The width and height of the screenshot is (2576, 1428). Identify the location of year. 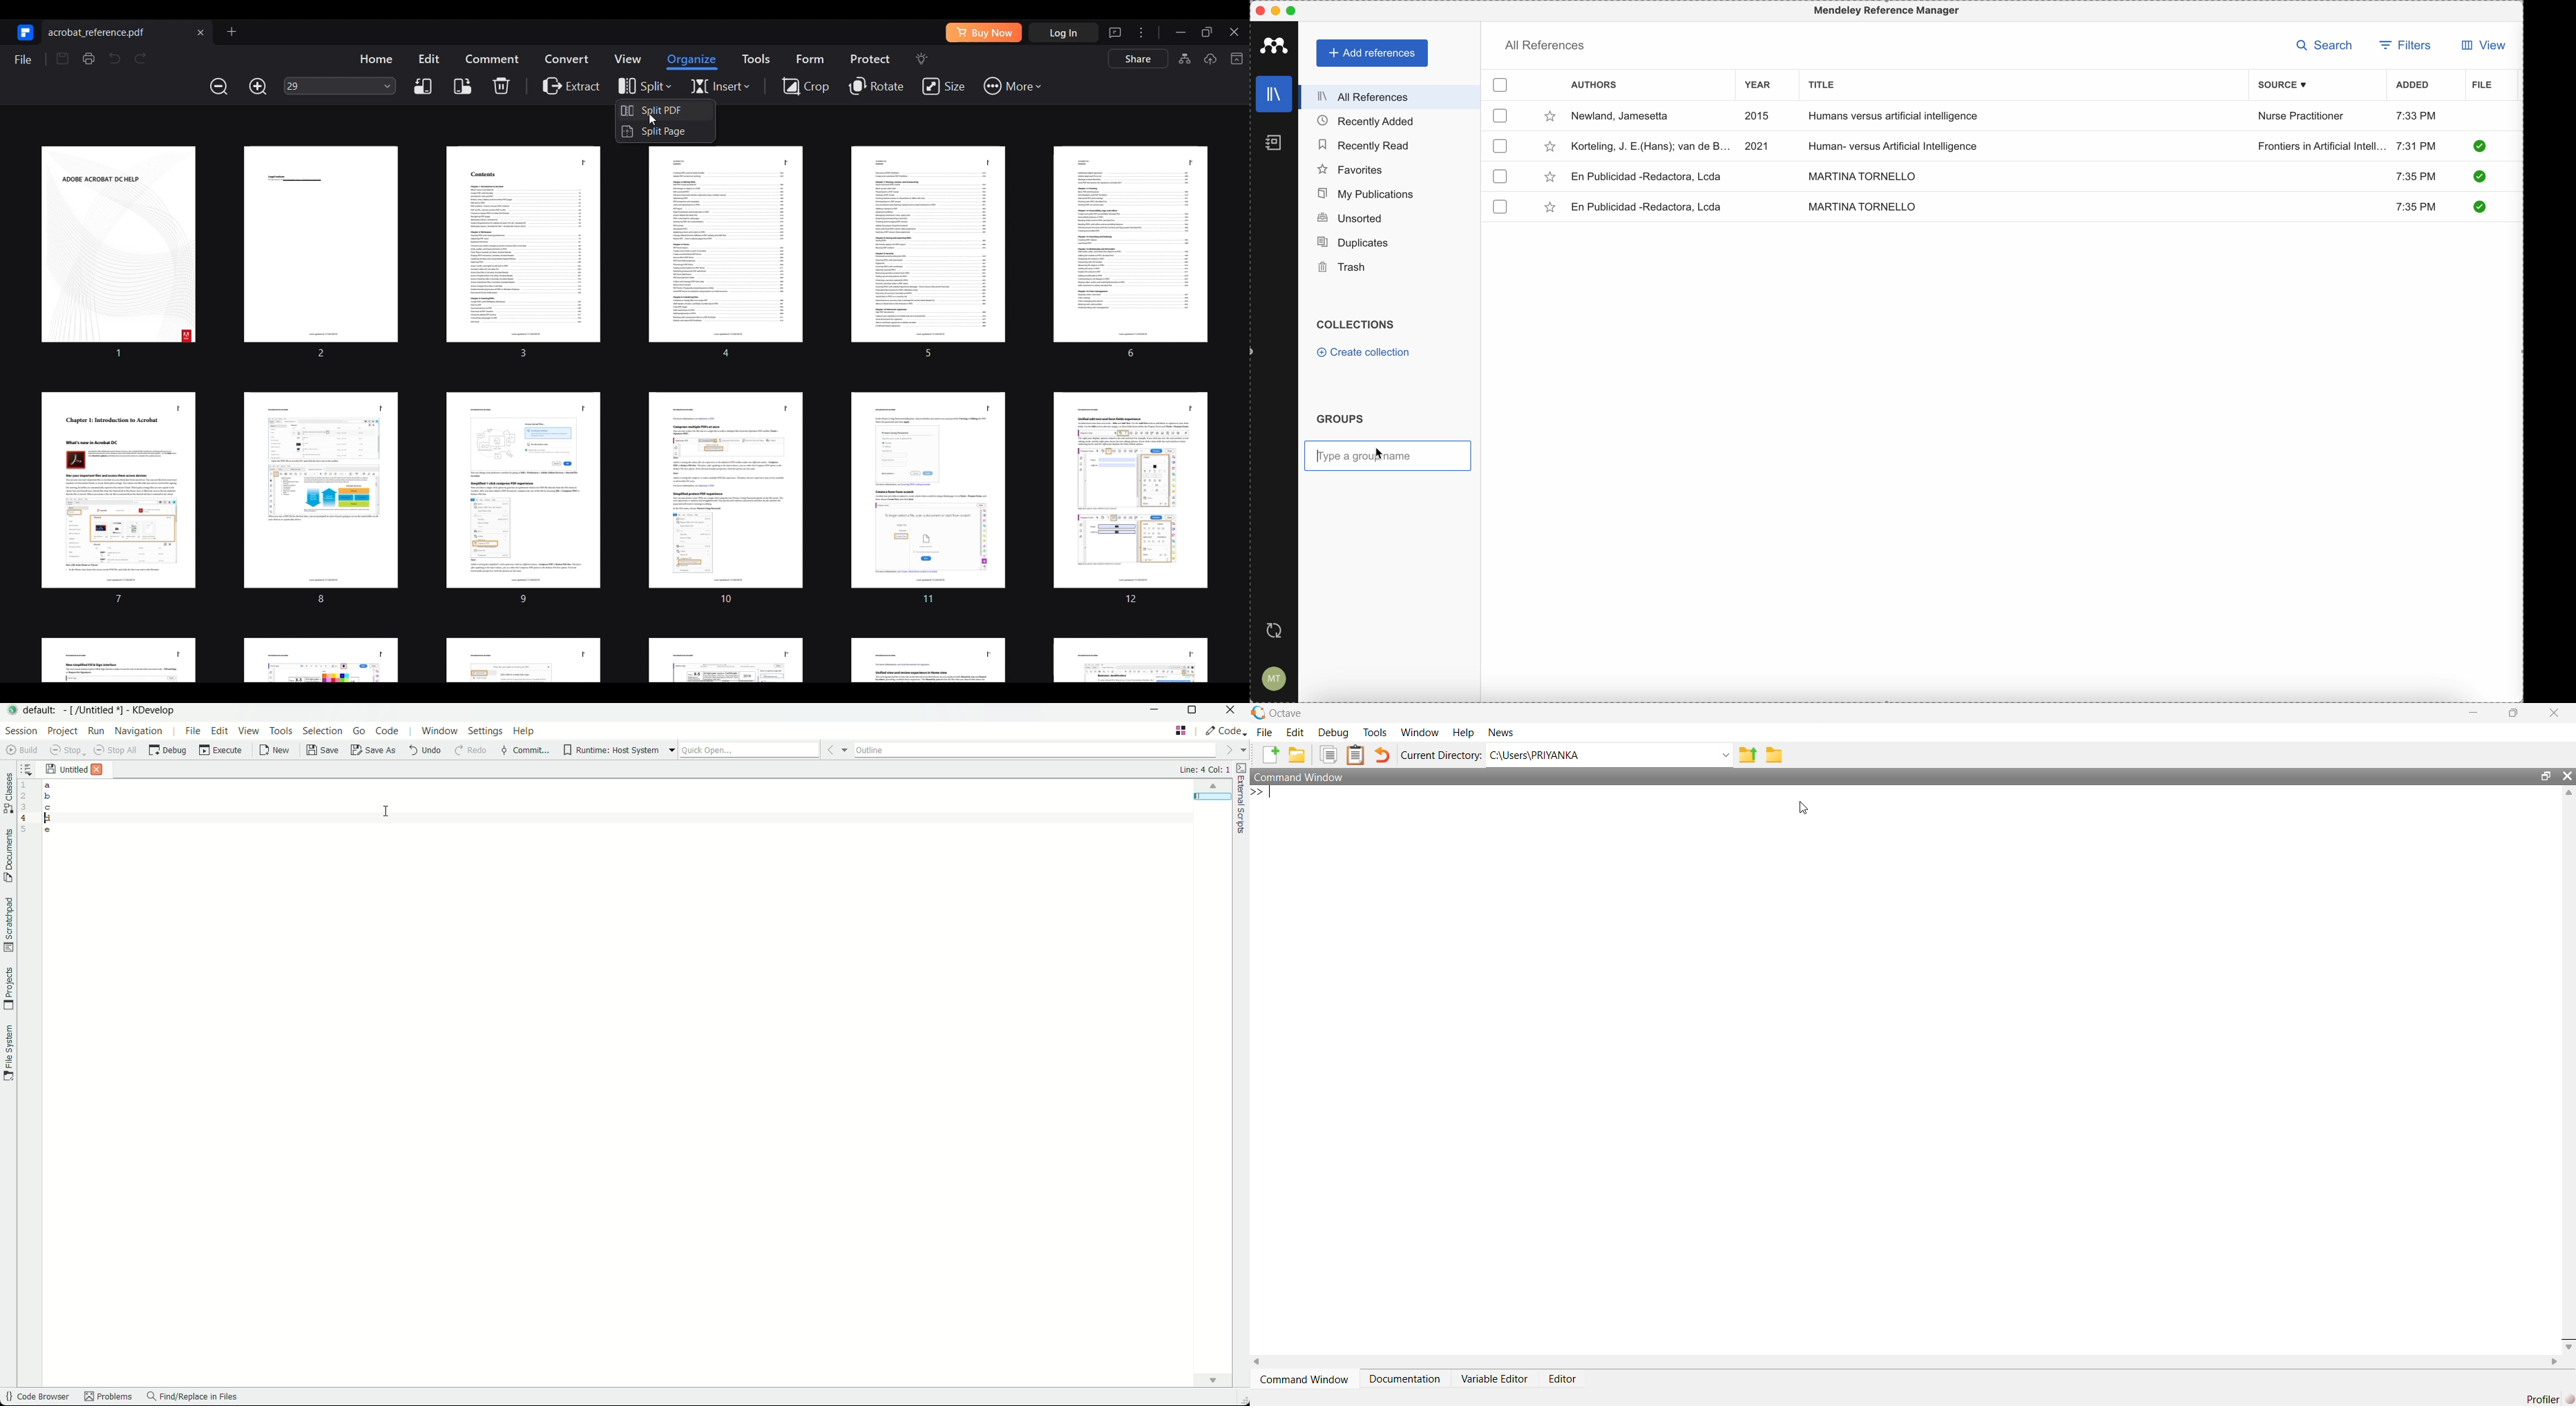
(1764, 86).